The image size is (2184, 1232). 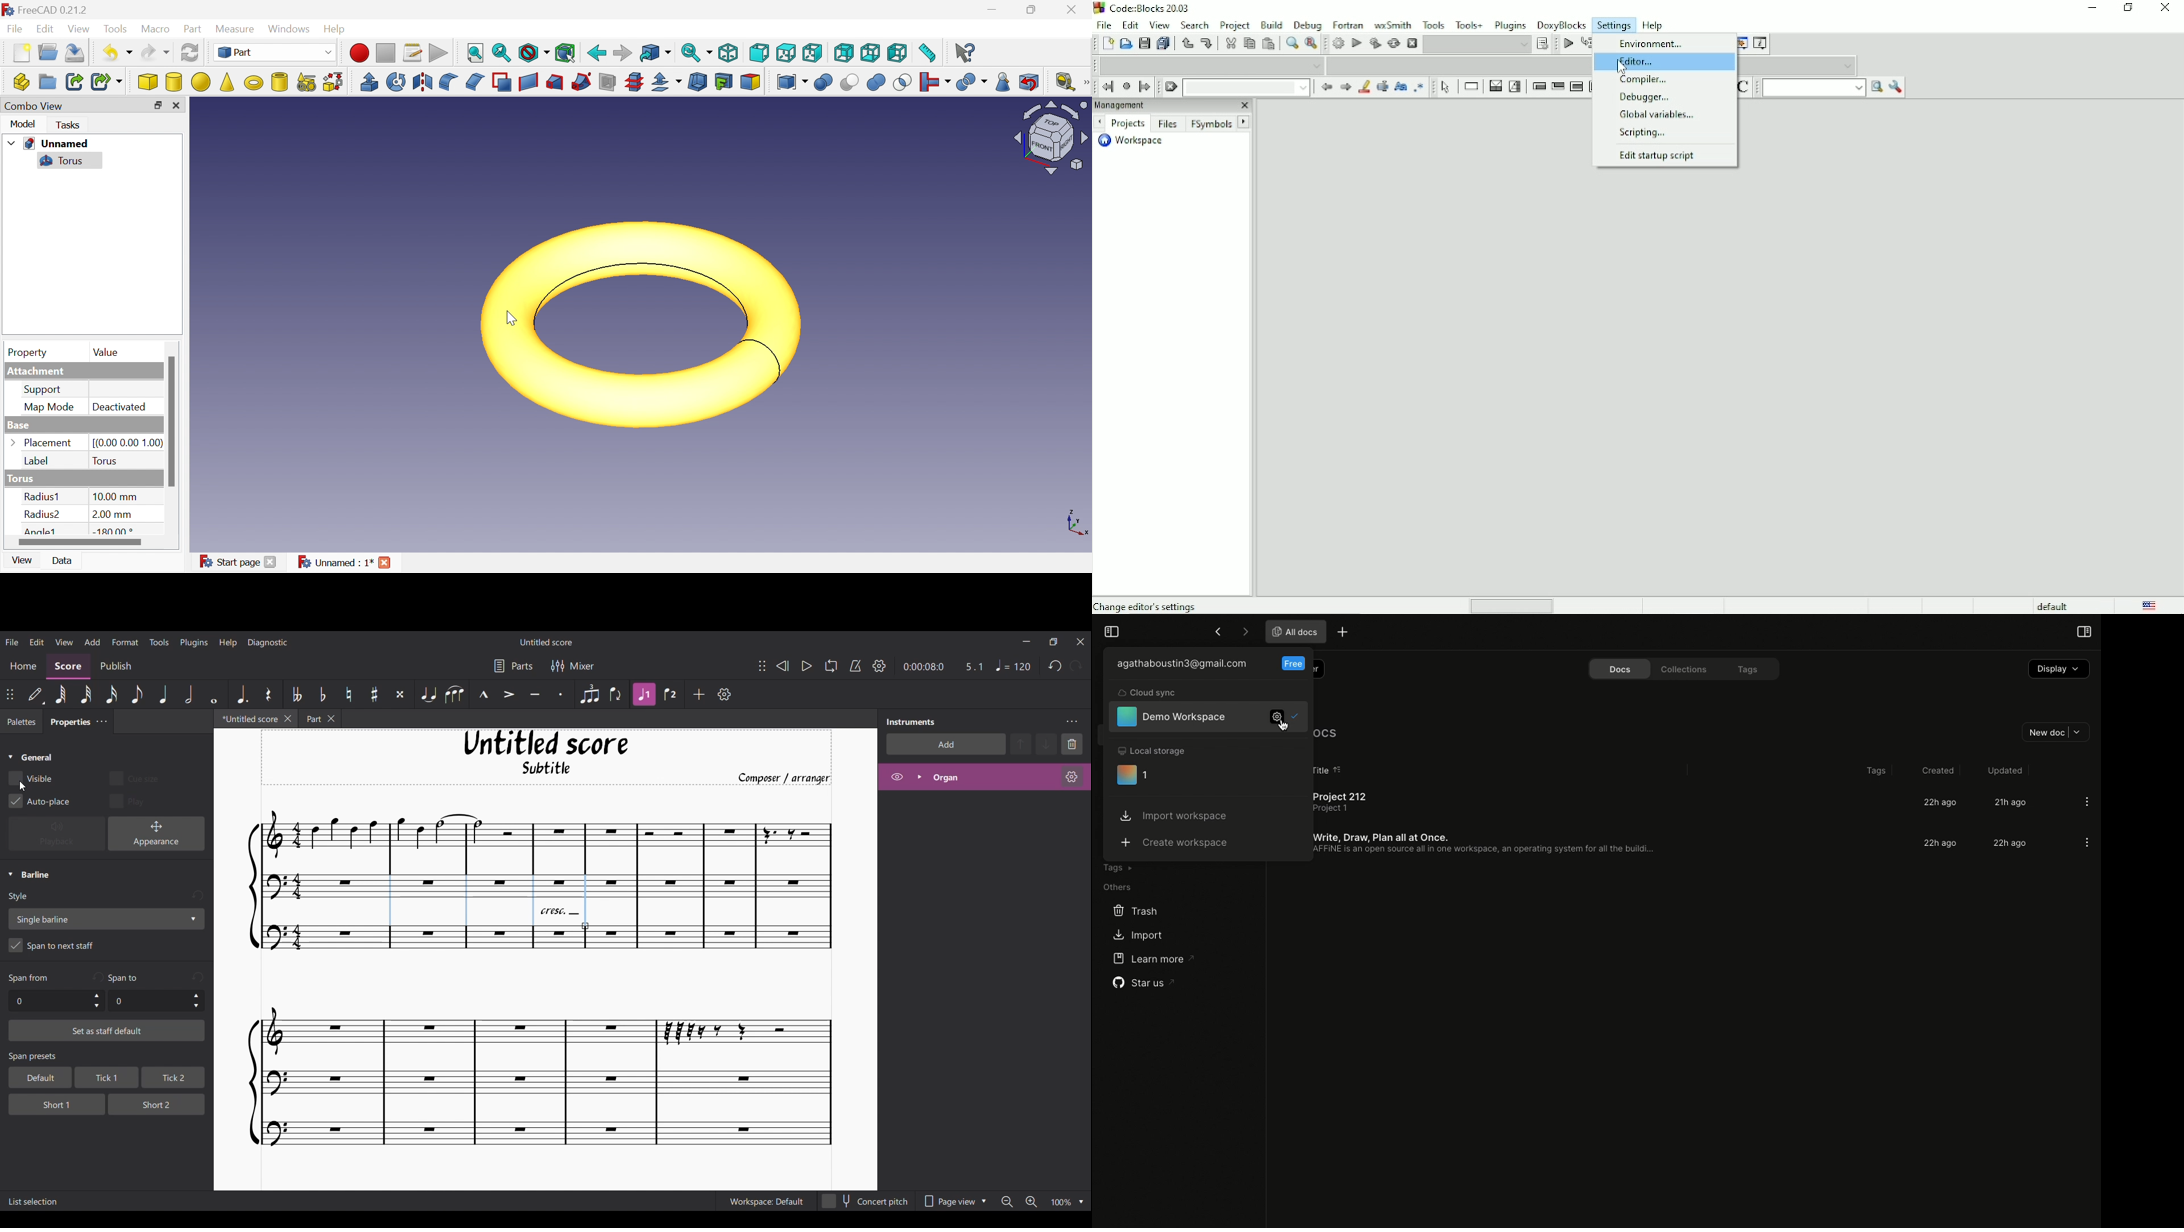 What do you see at coordinates (1056, 666) in the screenshot?
I see `Undo` at bounding box center [1056, 666].